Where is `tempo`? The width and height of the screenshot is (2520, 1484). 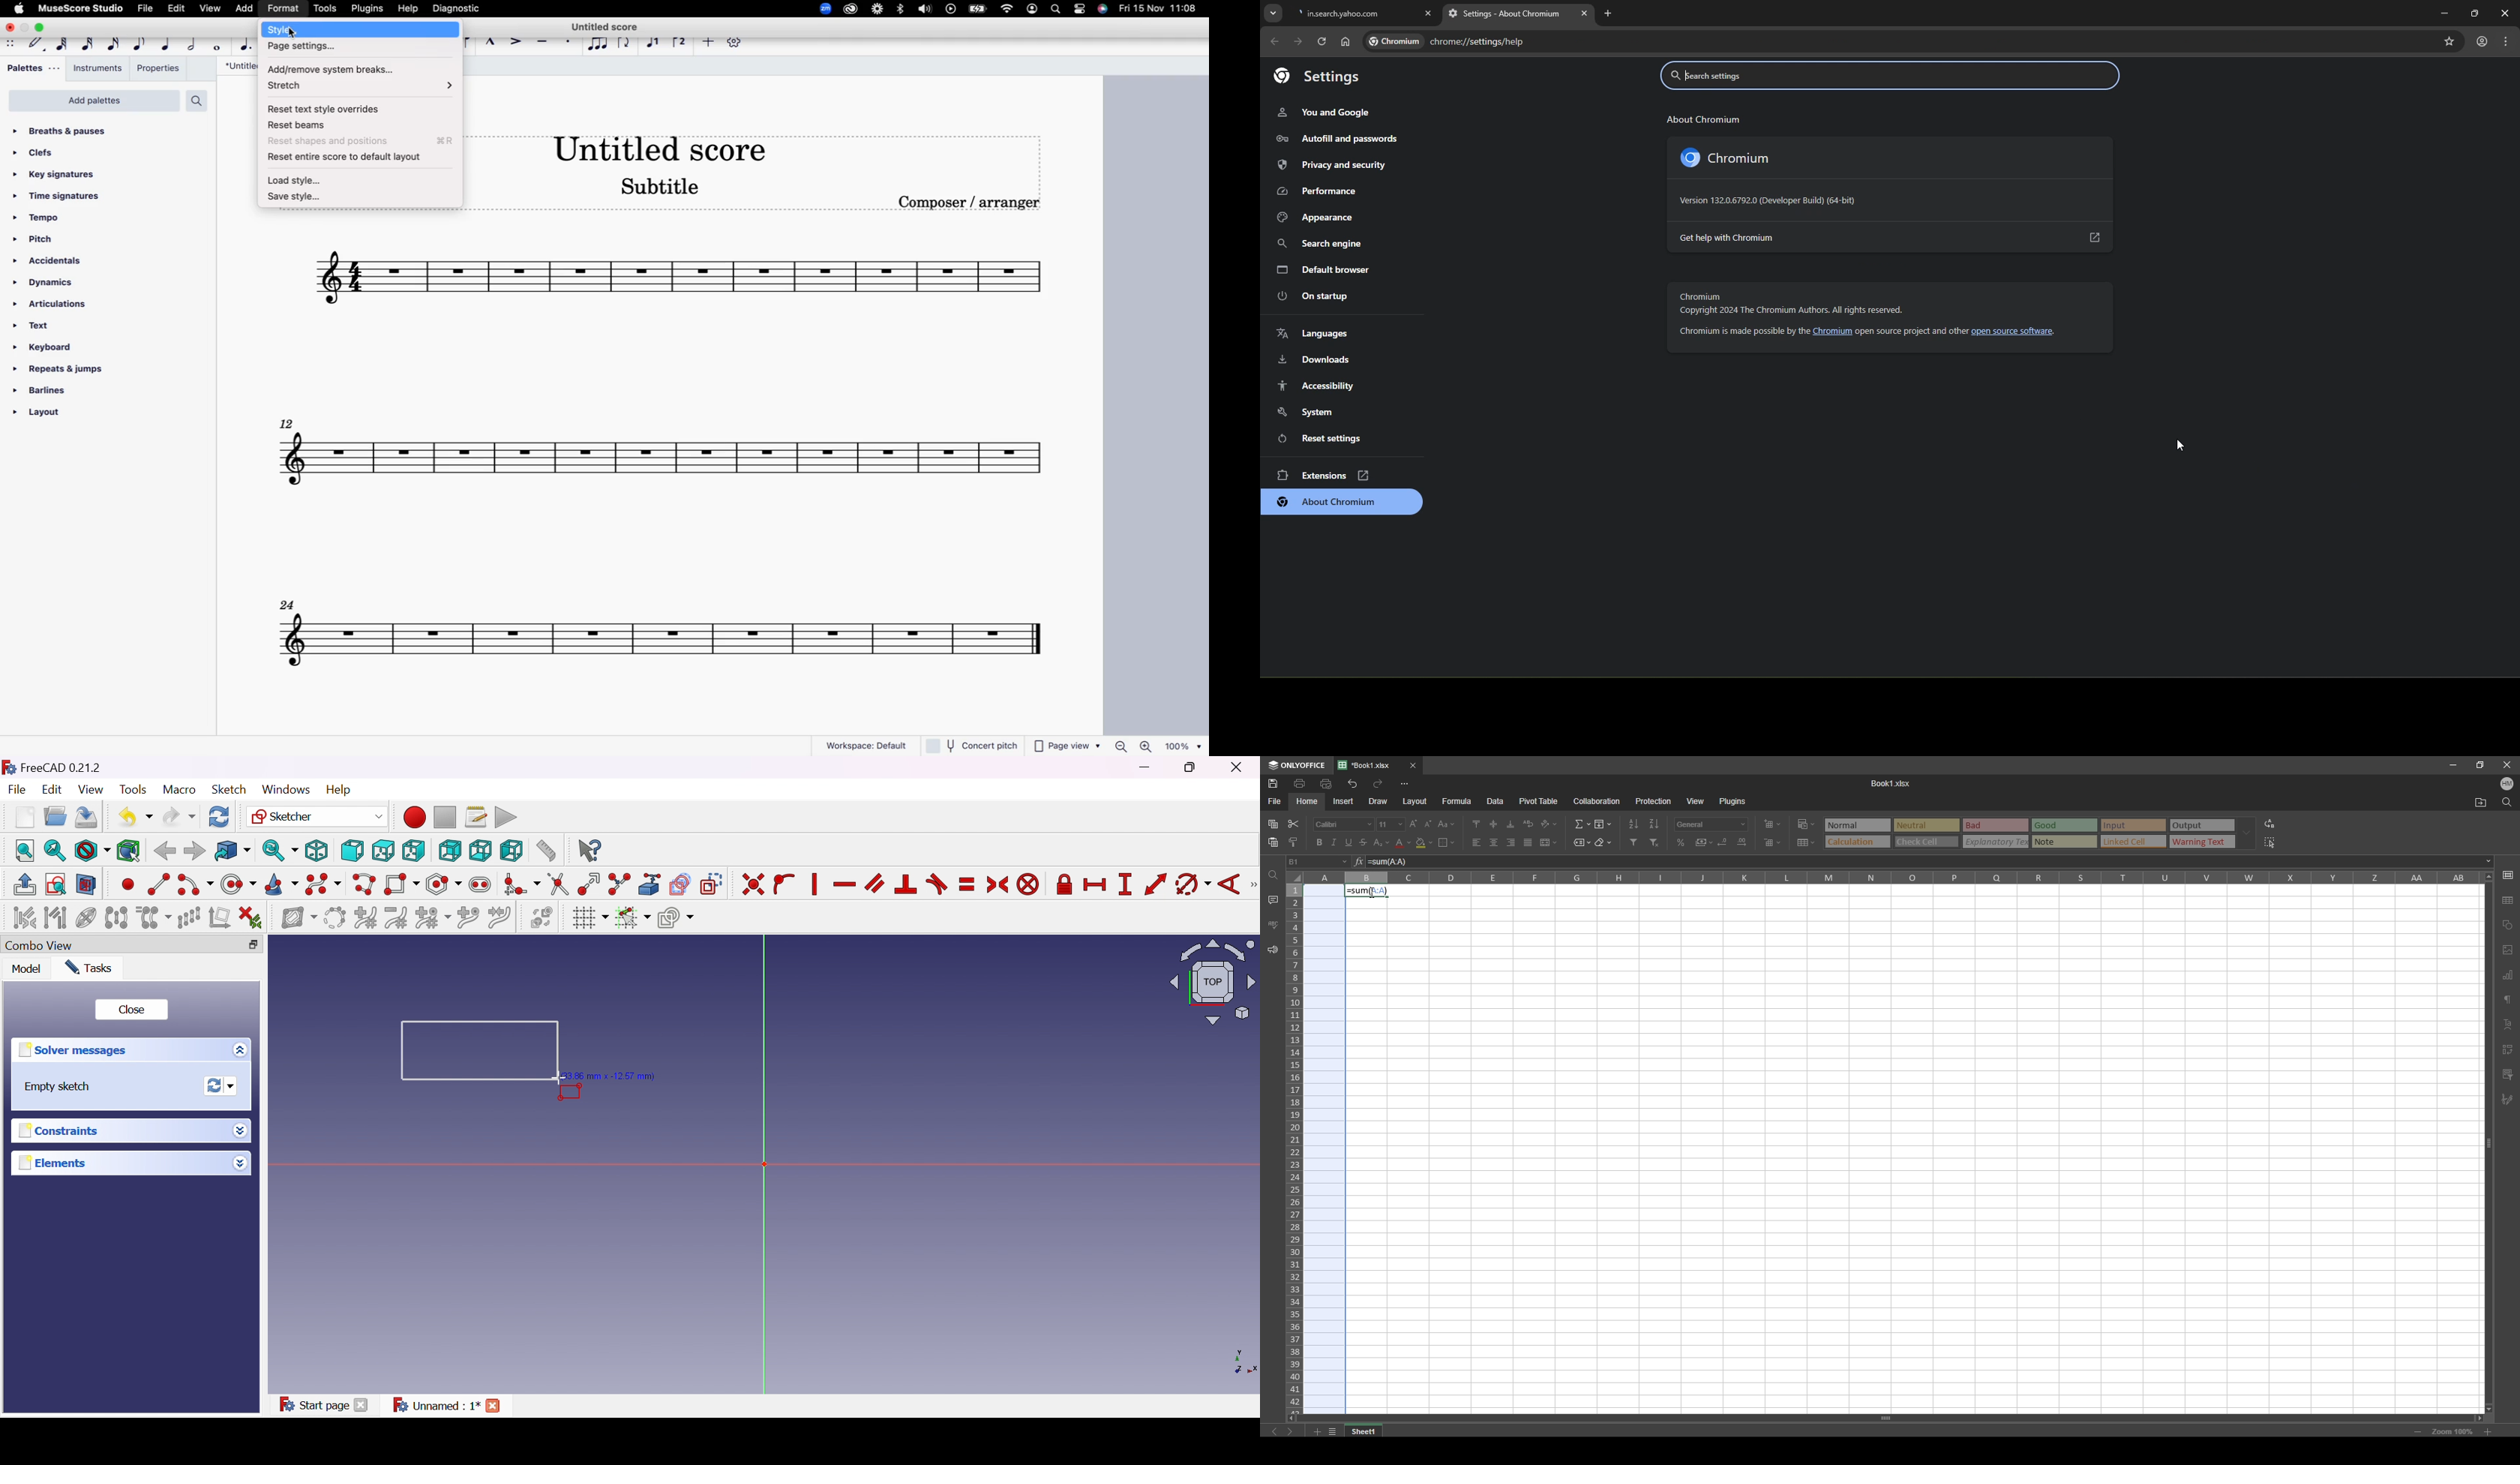 tempo is located at coordinates (39, 217).